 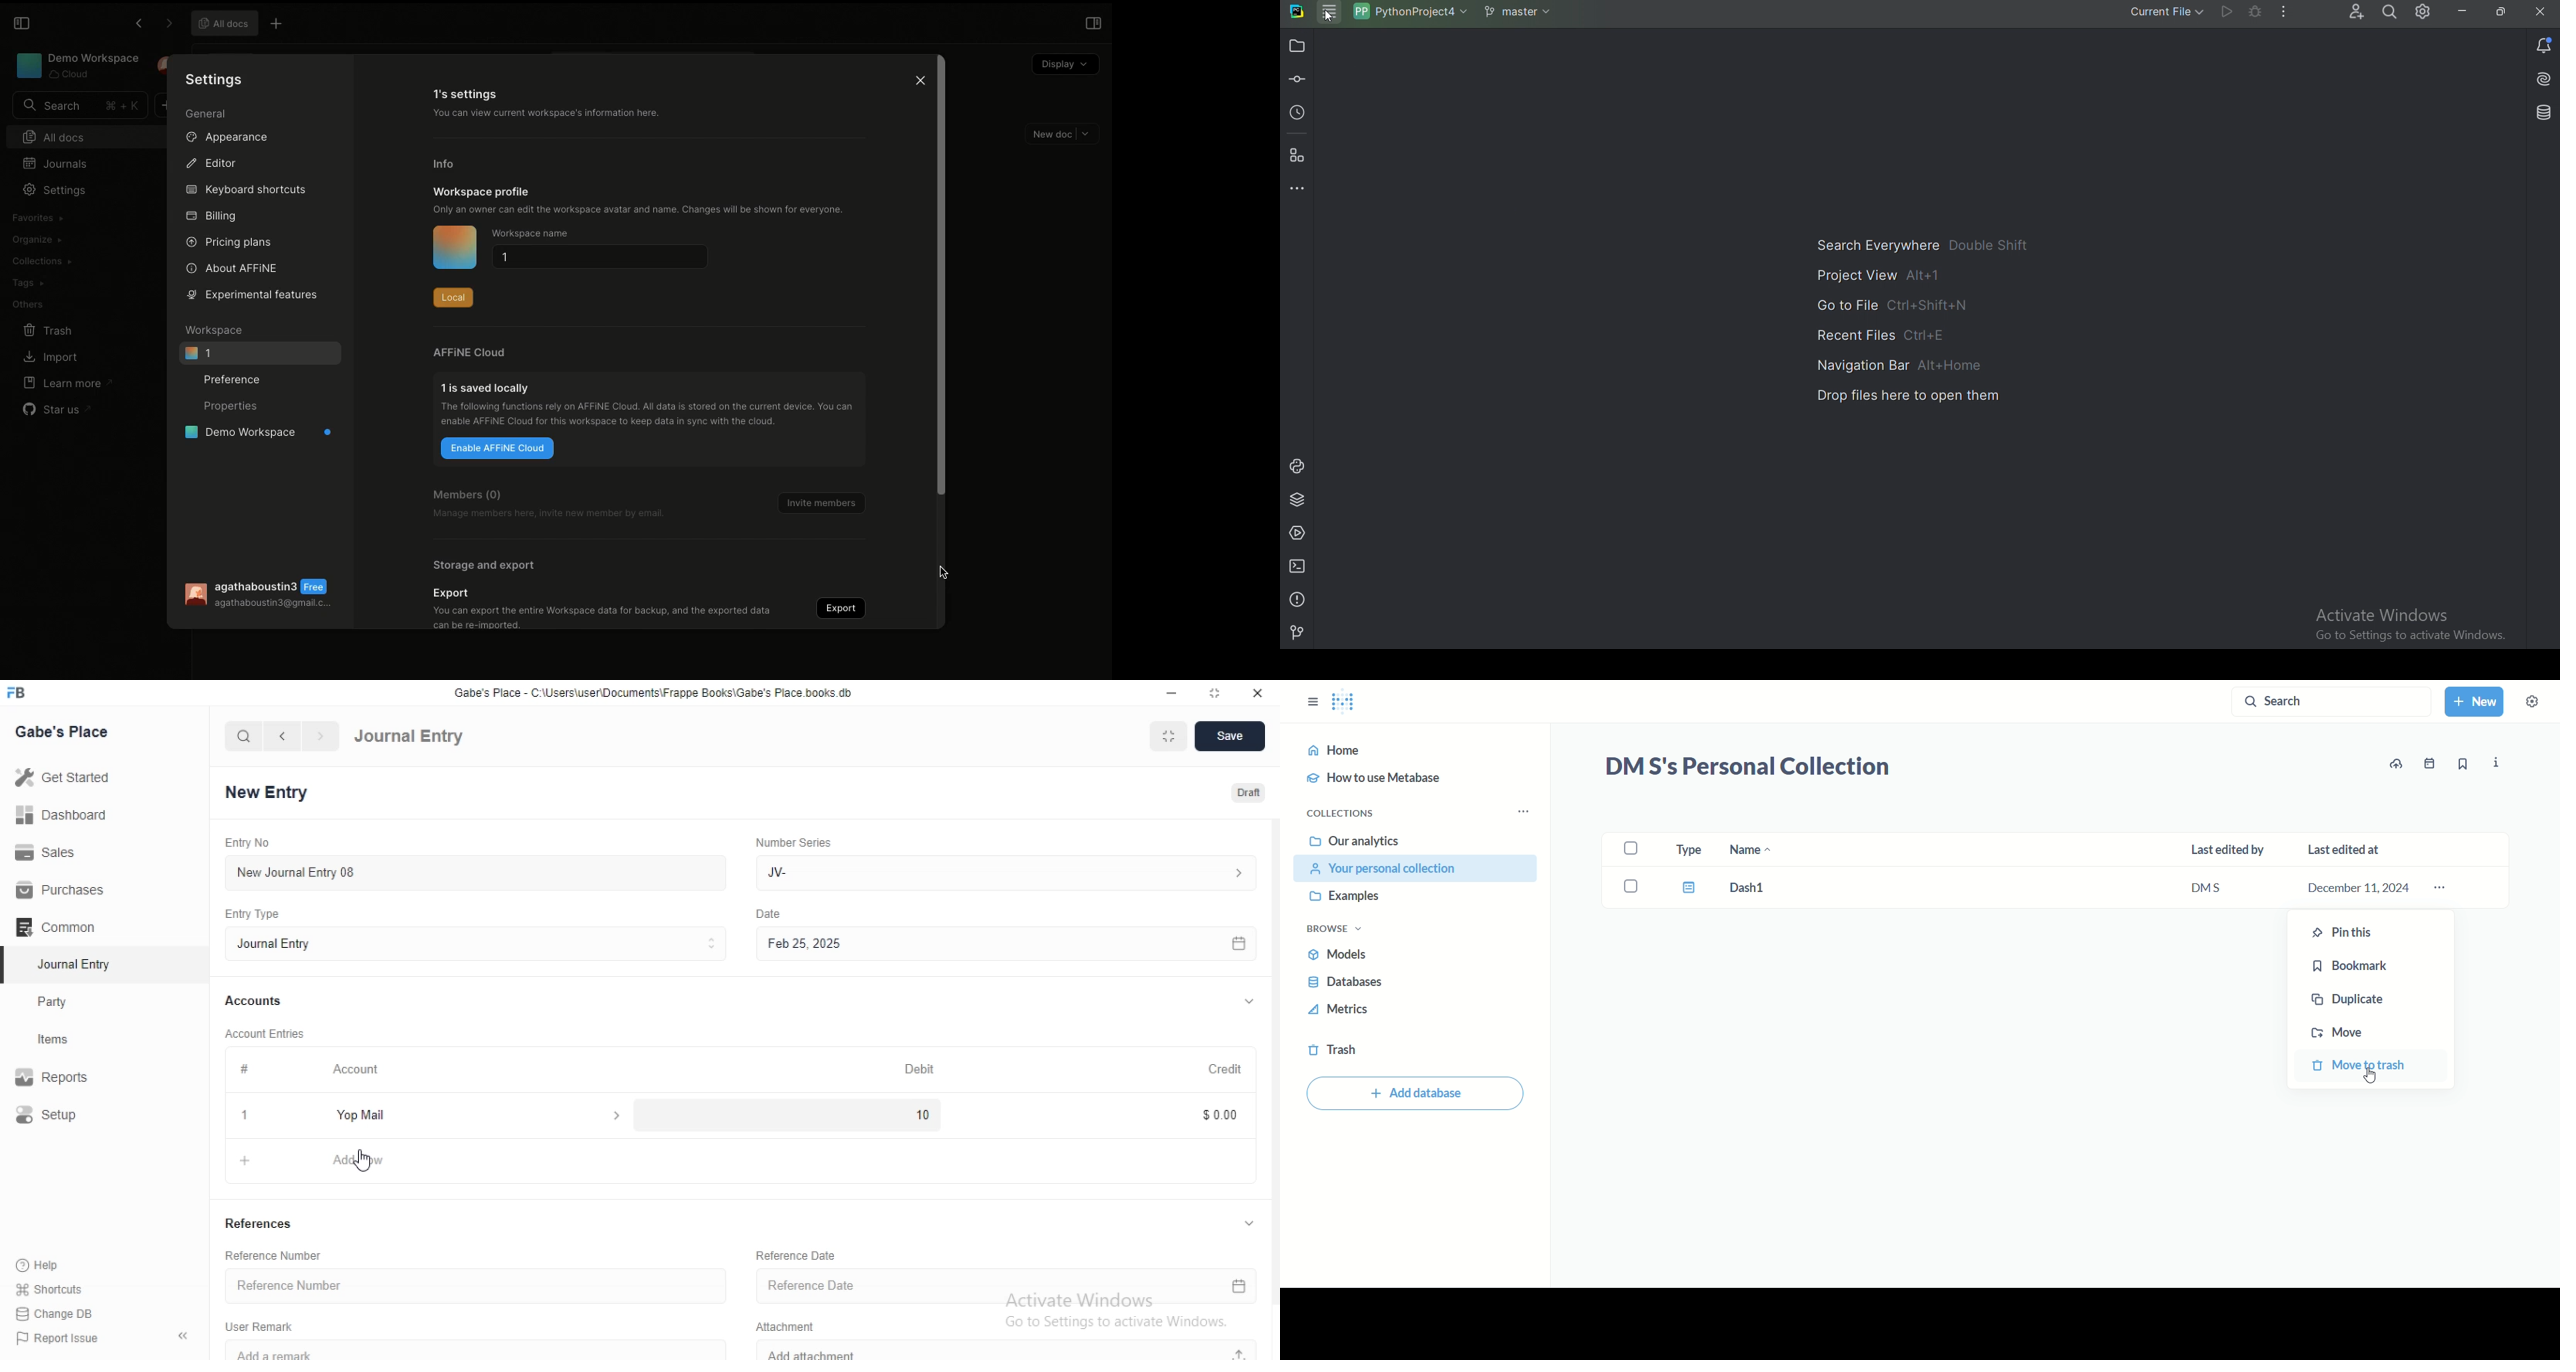 I want to click on Account Entries, so click(x=267, y=1034).